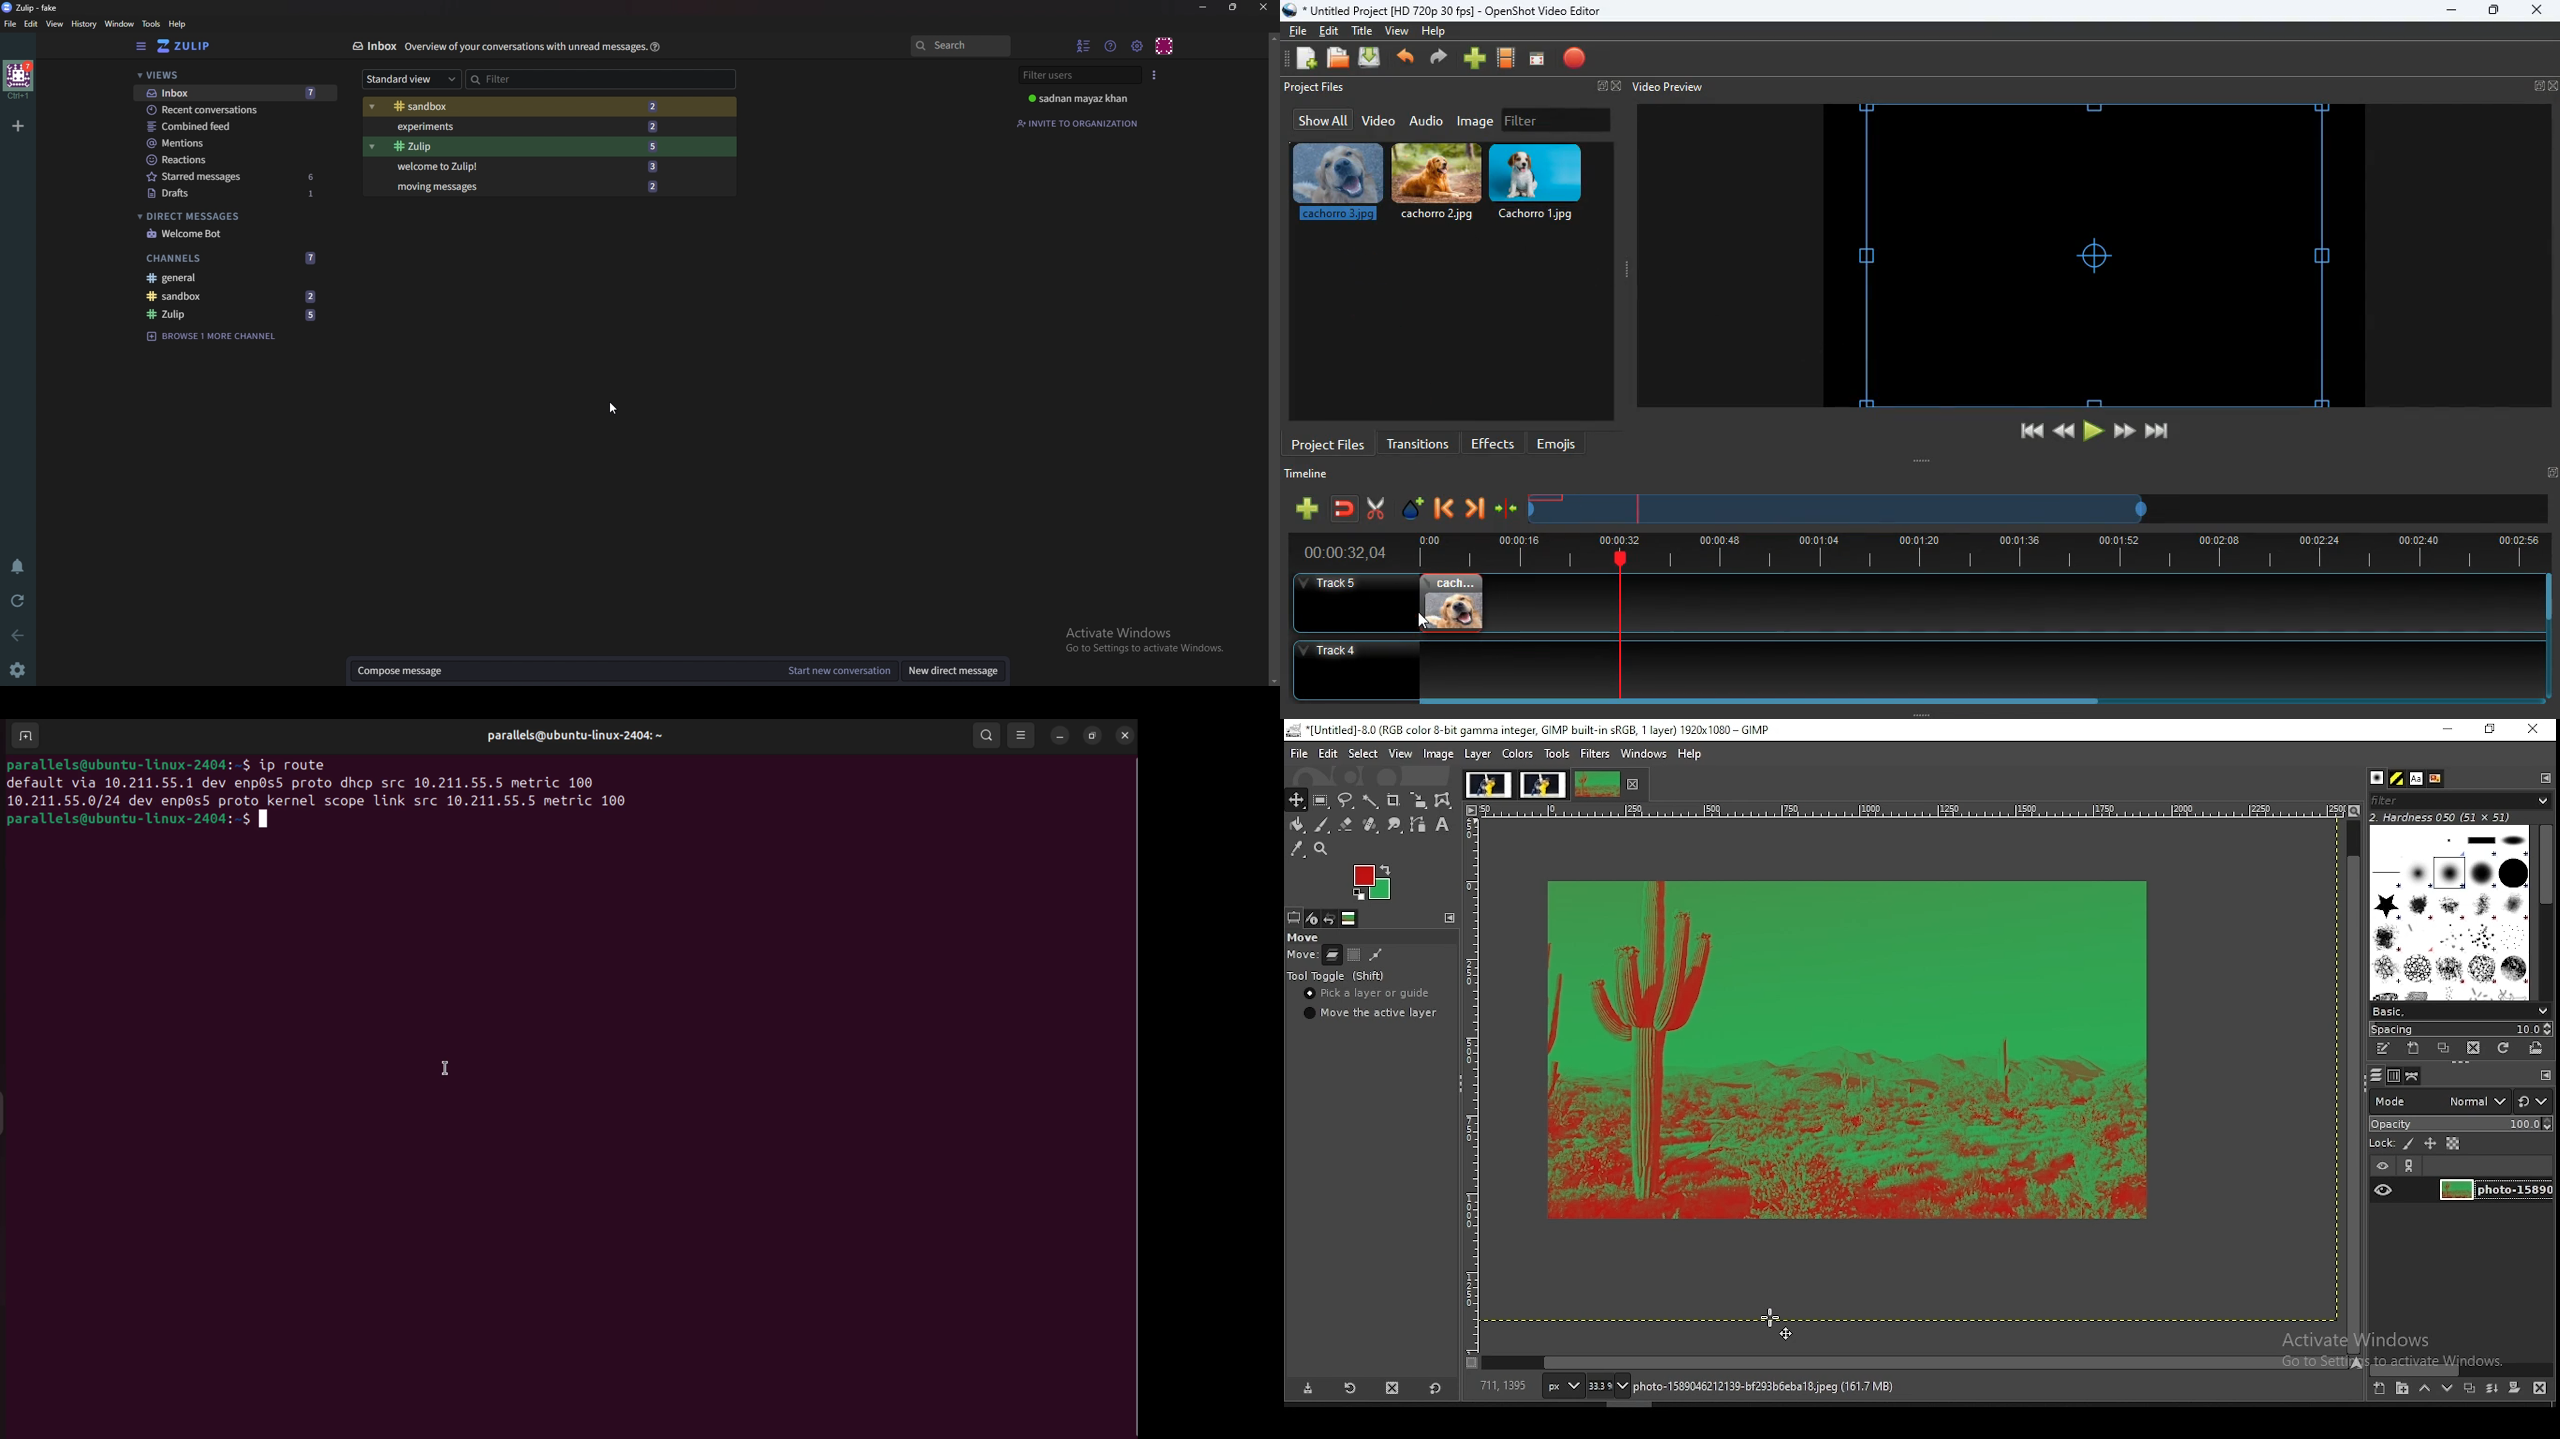  I want to click on move, so click(1301, 956).